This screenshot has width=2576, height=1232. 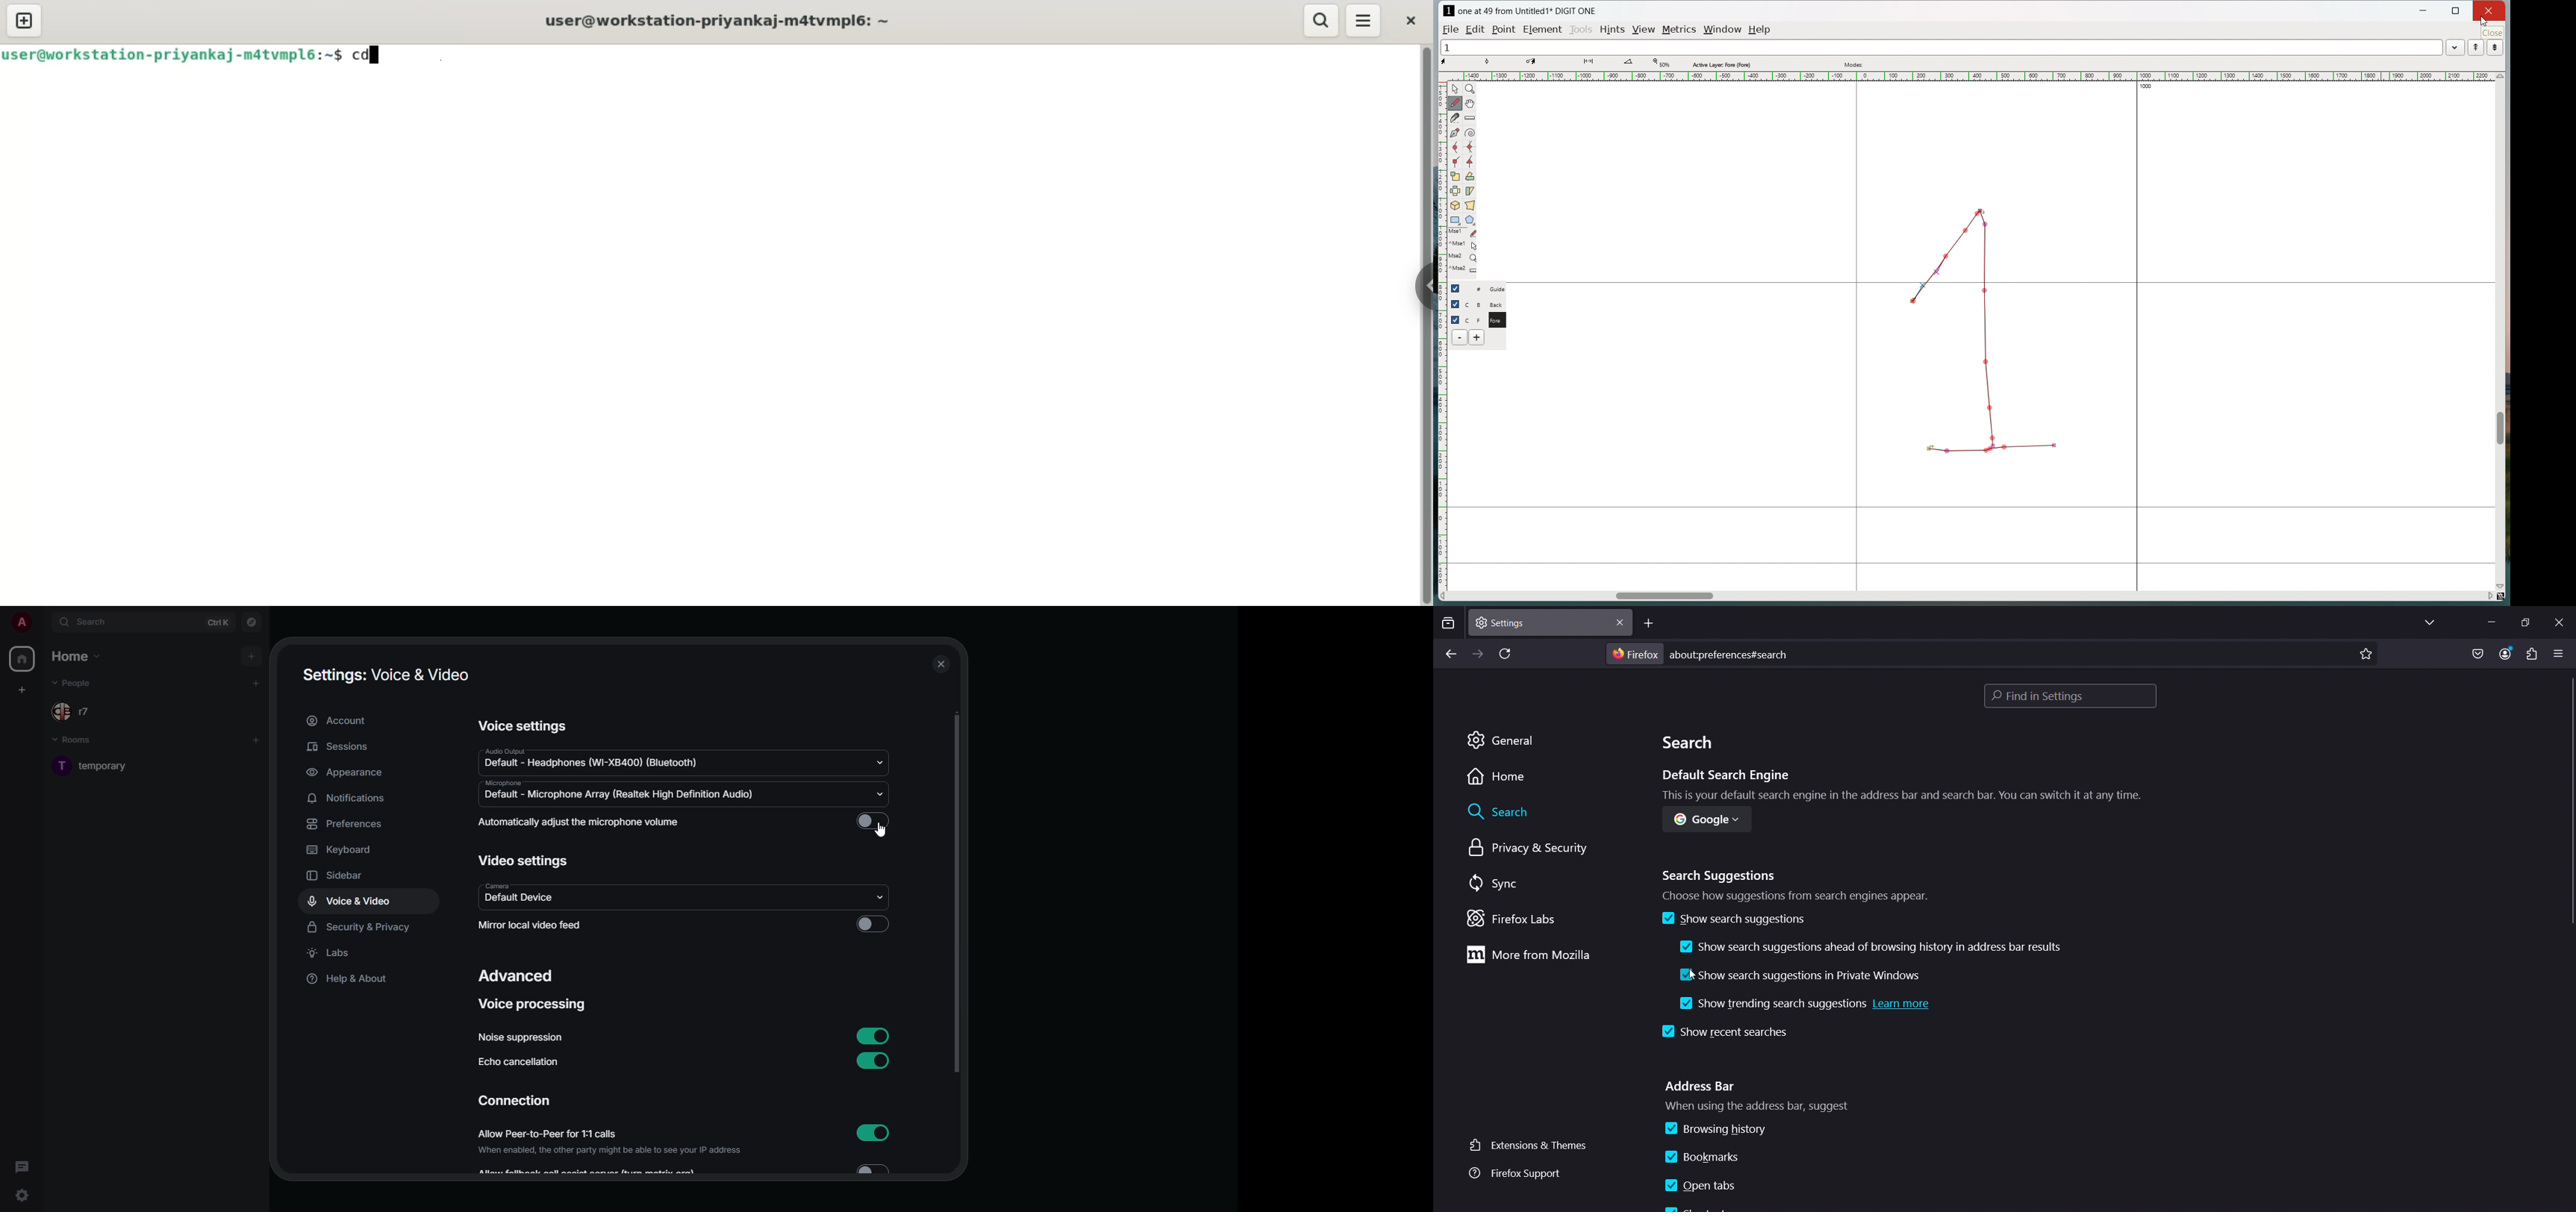 What do you see at coordinates (1701, 1086) in the screenshot?
I see `address bar` at bounding box center [1701, 1086].